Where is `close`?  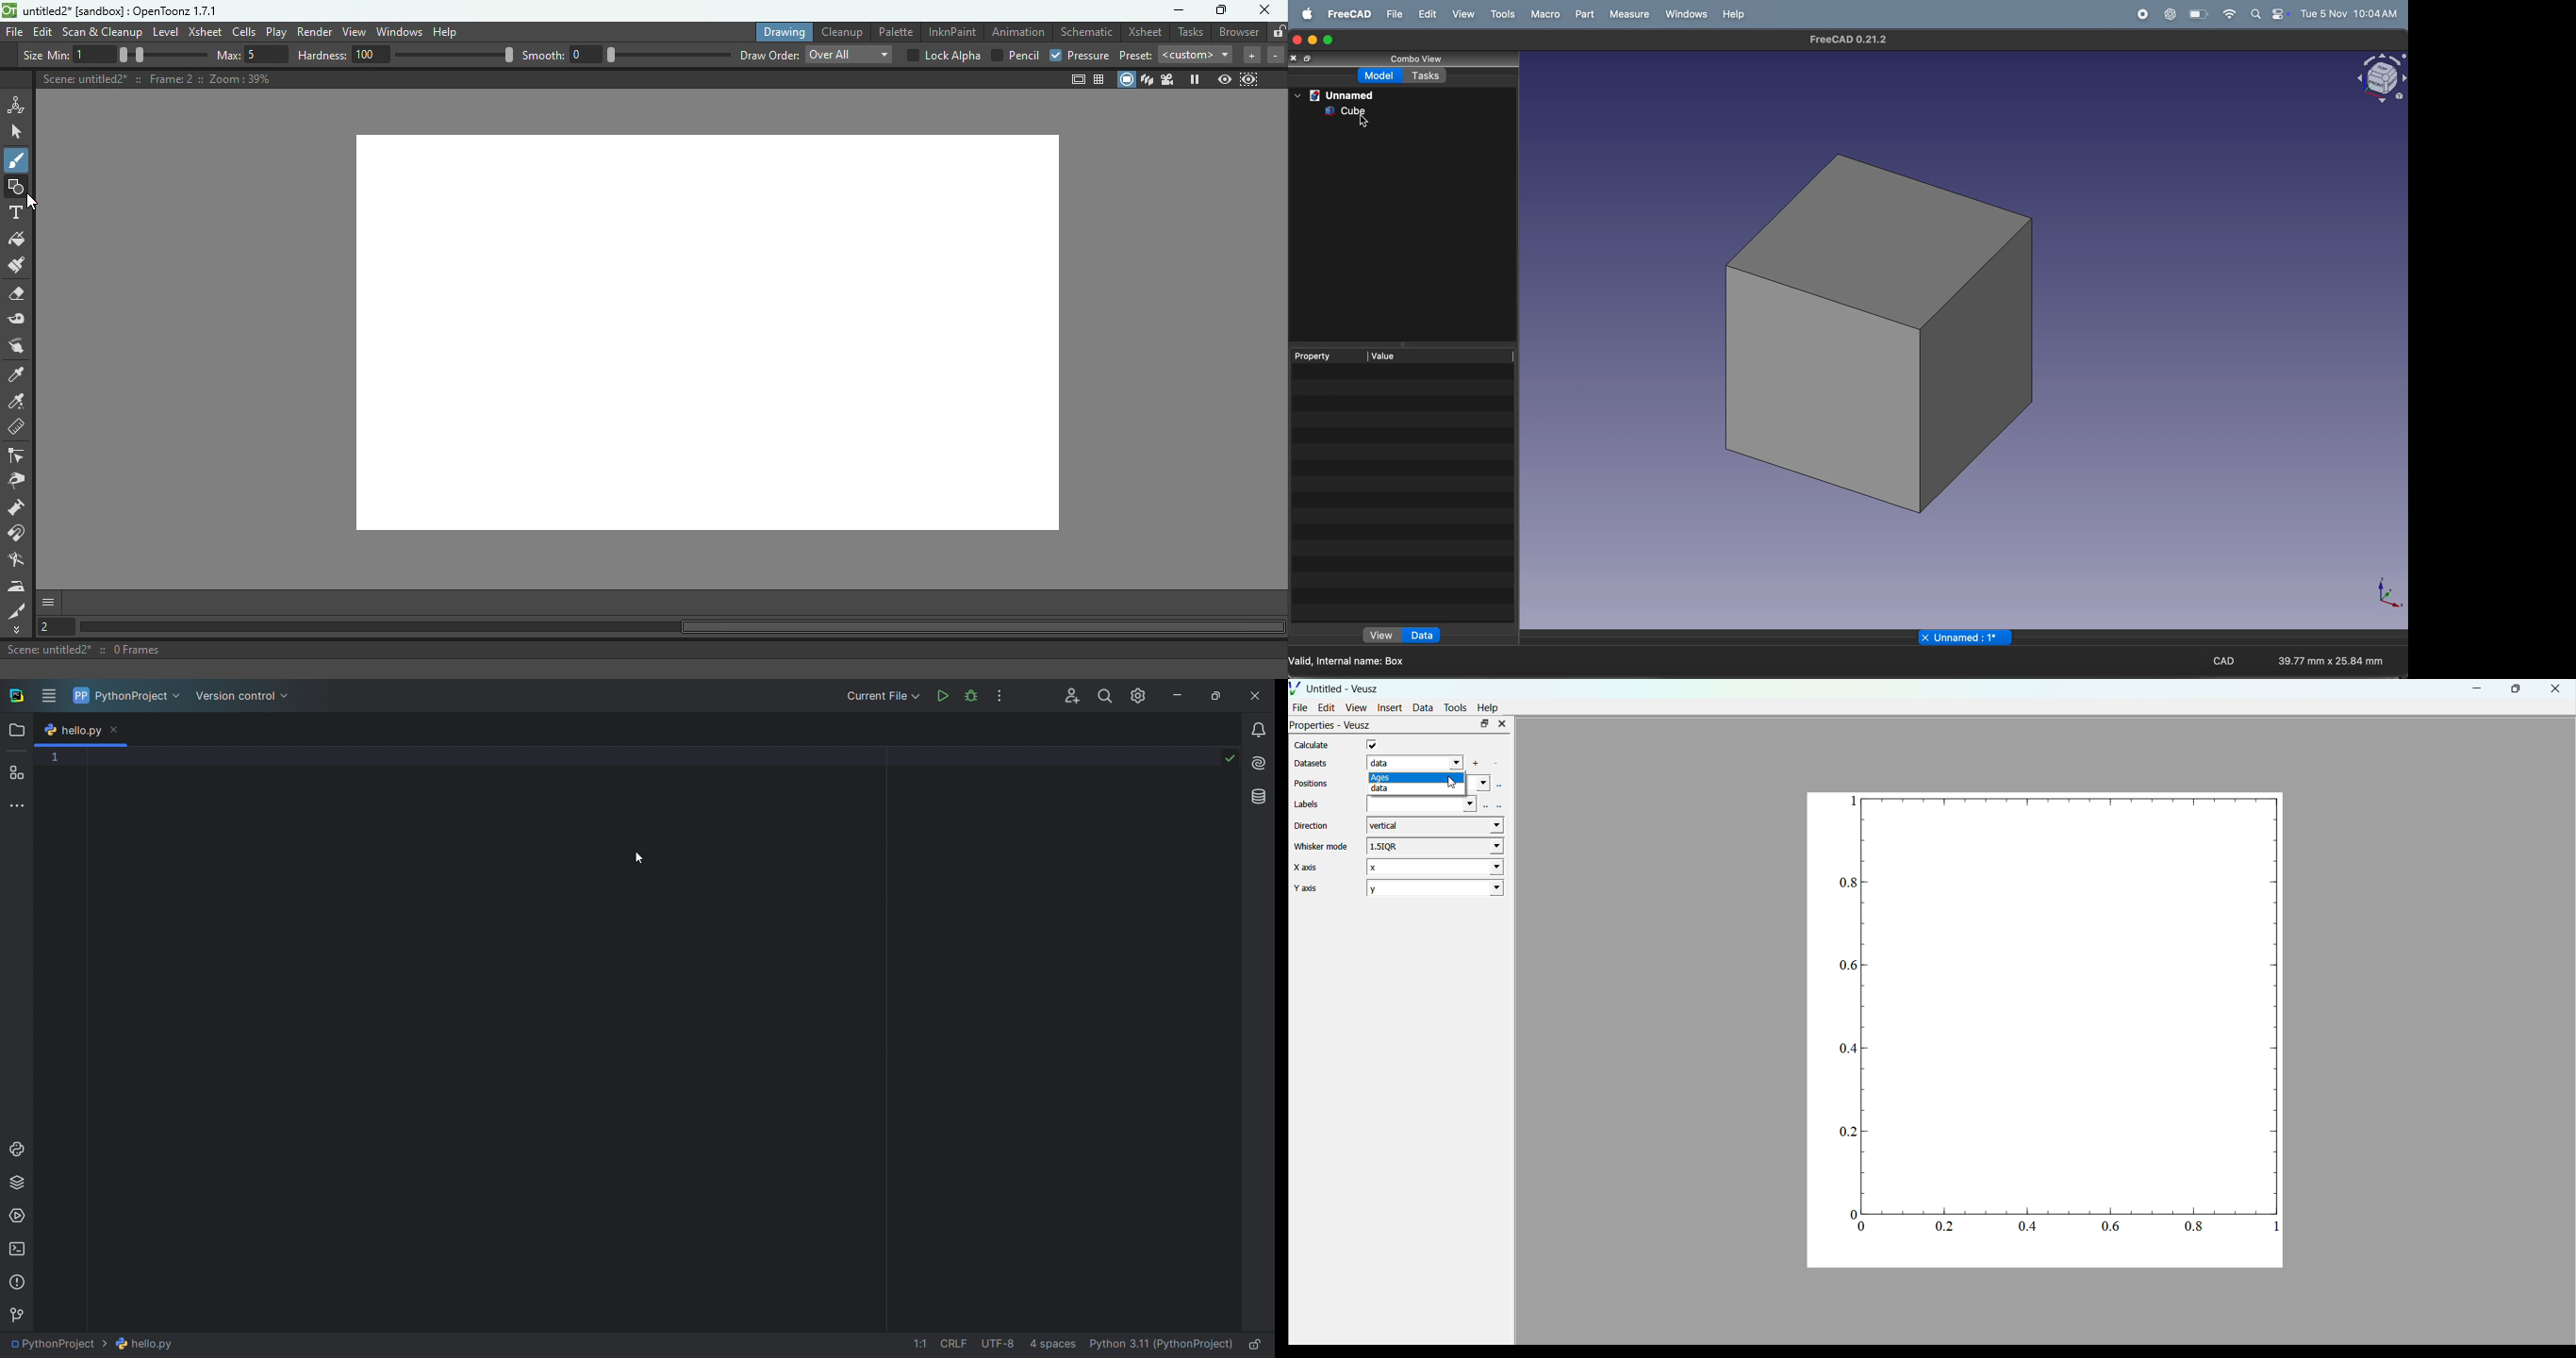 close is located at coordinates (118, 731).